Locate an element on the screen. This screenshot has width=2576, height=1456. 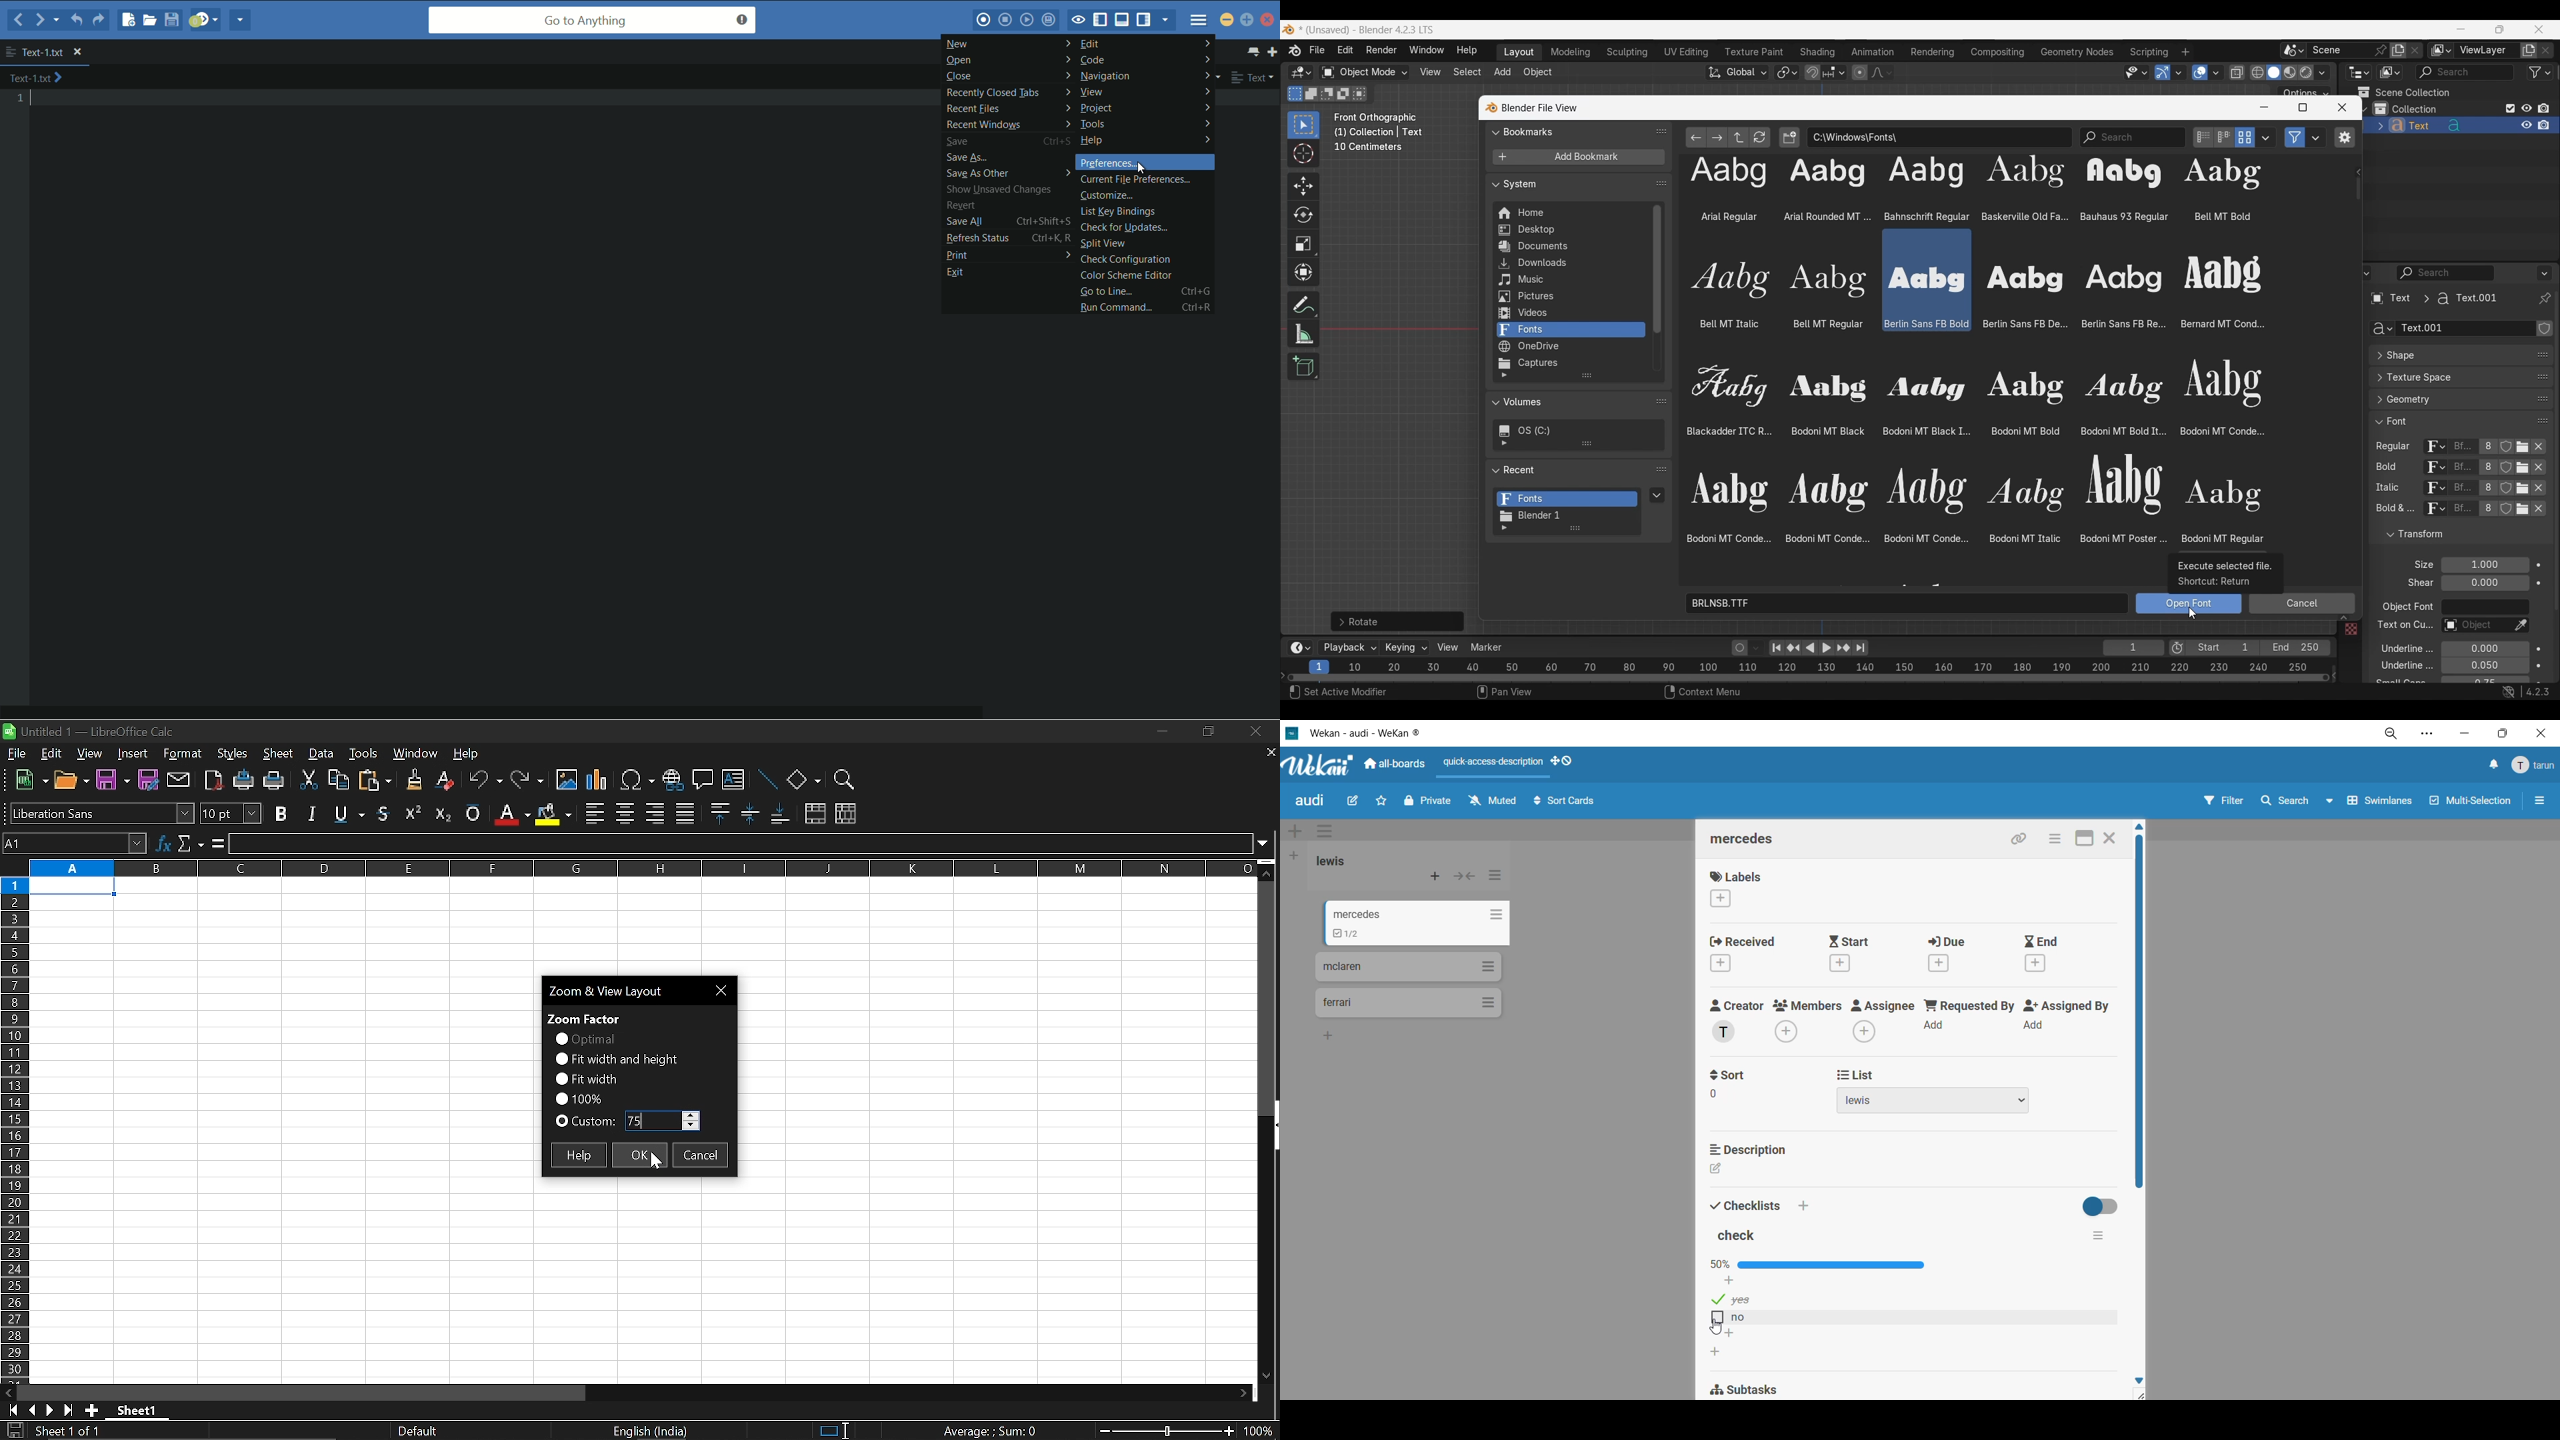
Jump to endpoint is located at coordinates (1777, 648).